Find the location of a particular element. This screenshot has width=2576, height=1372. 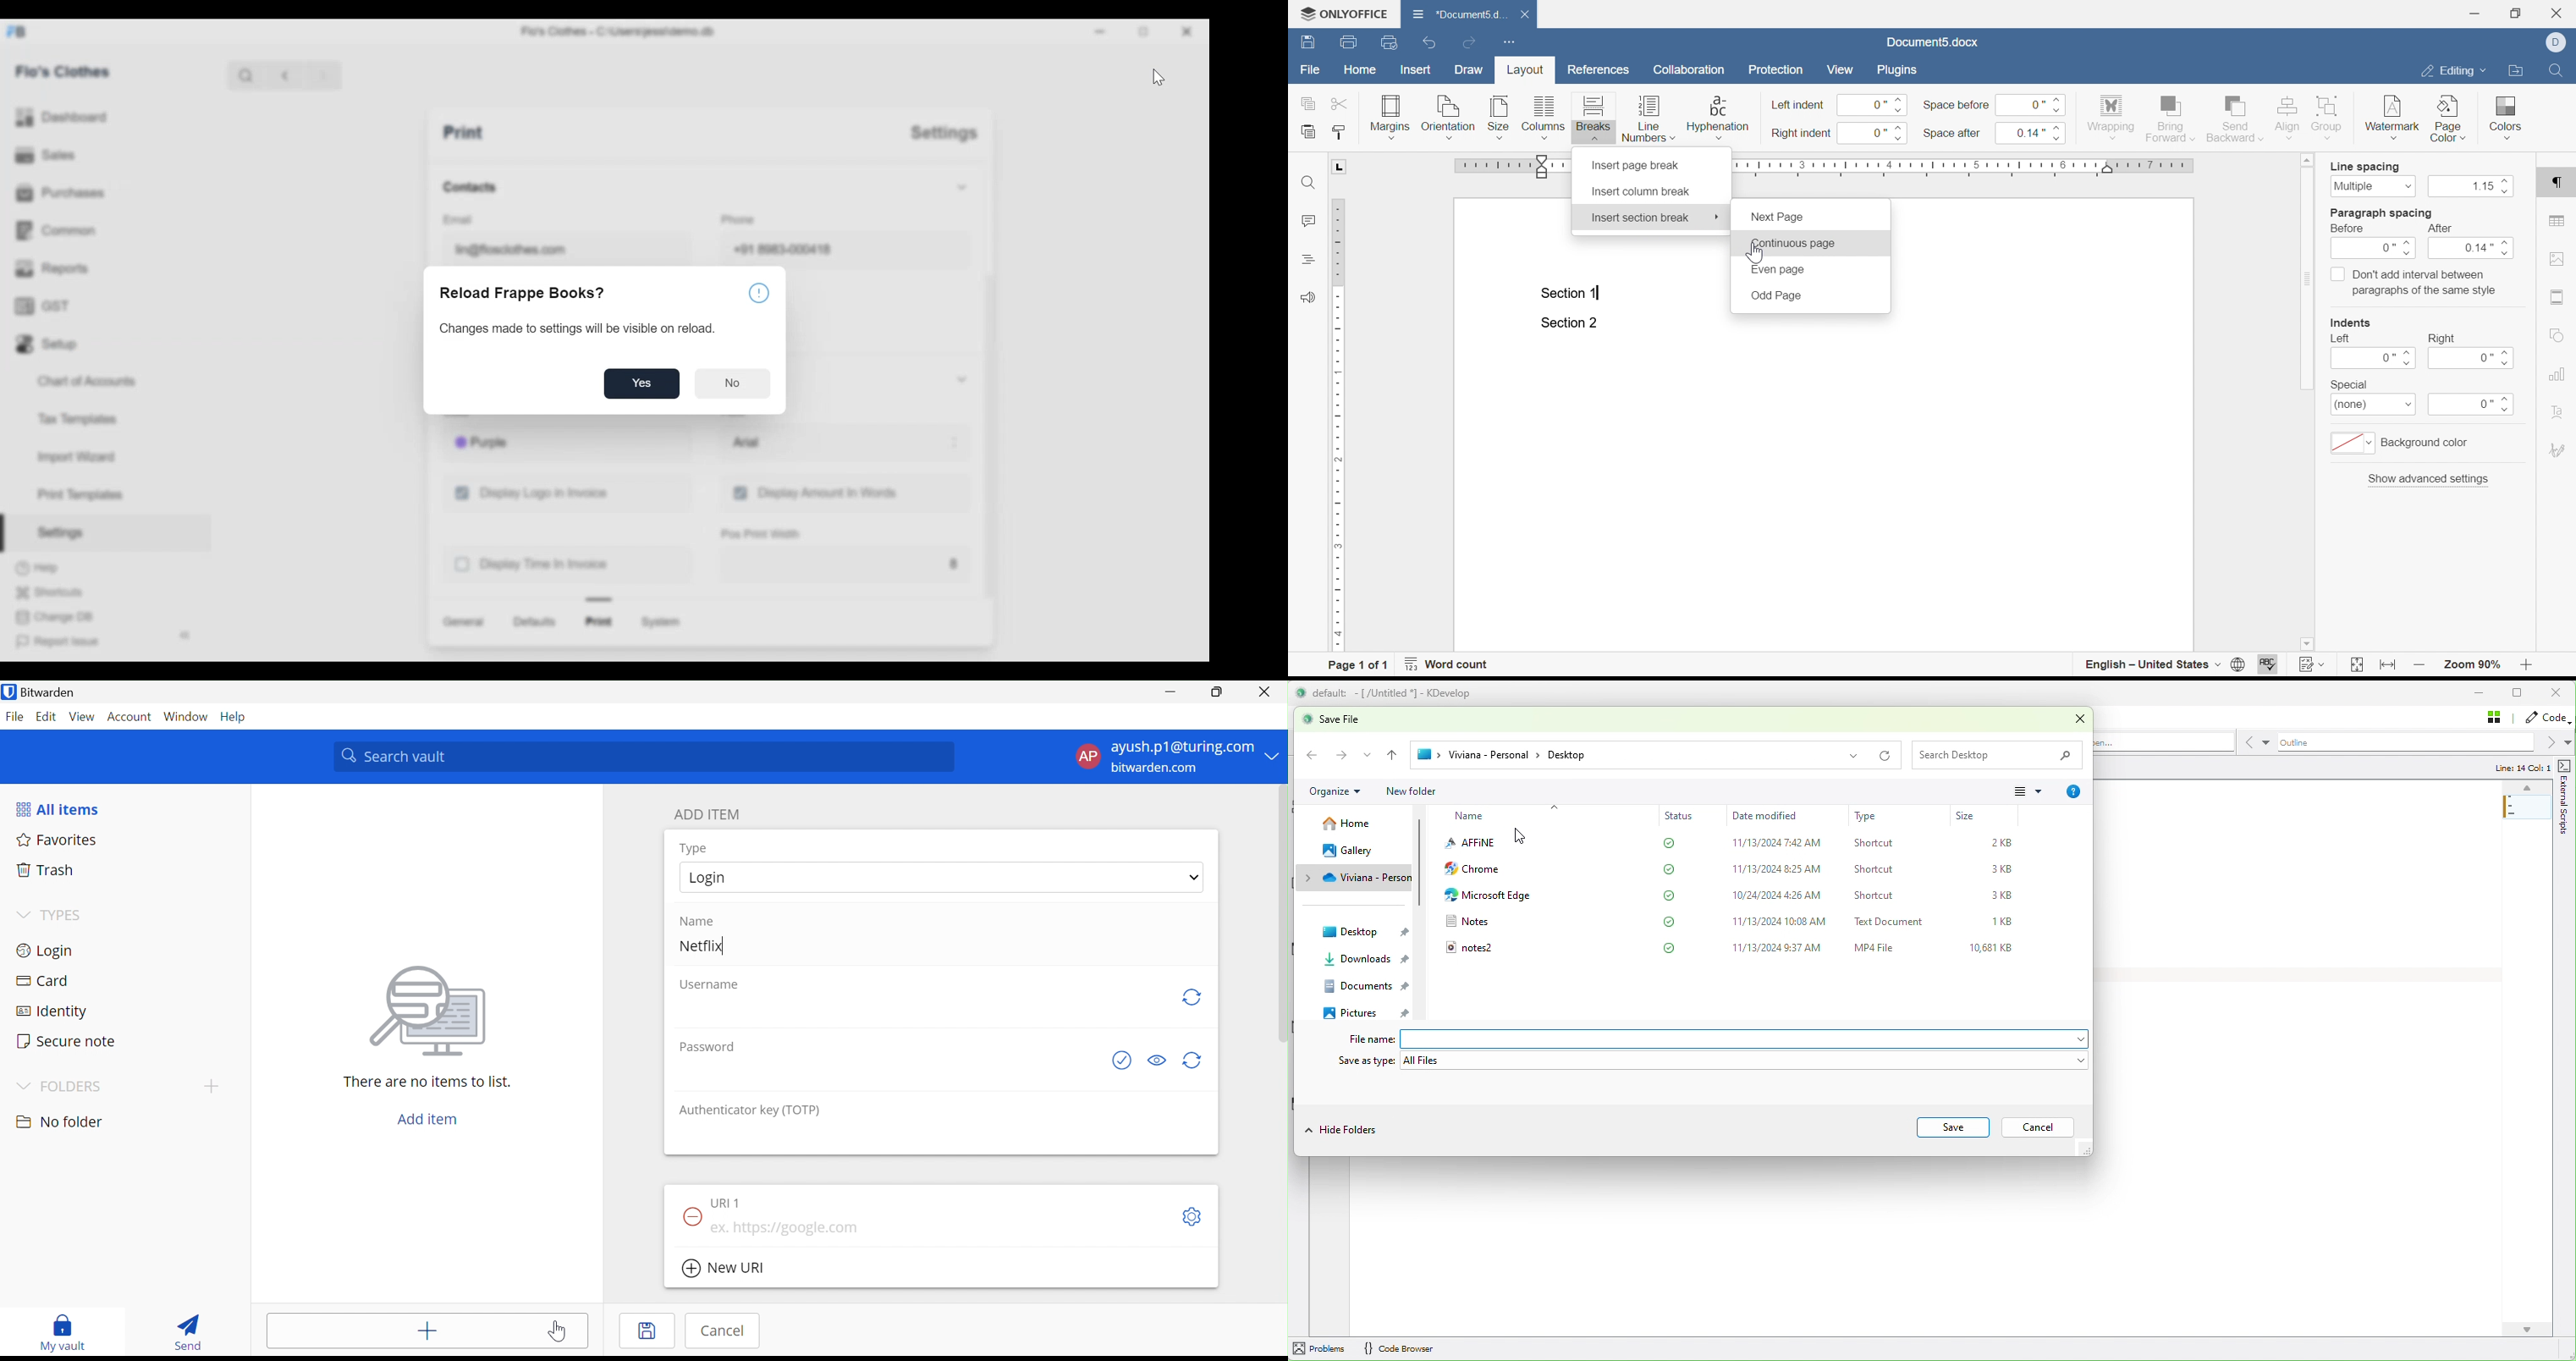

ex. https://google.com is located at coordinates (786, 1228).